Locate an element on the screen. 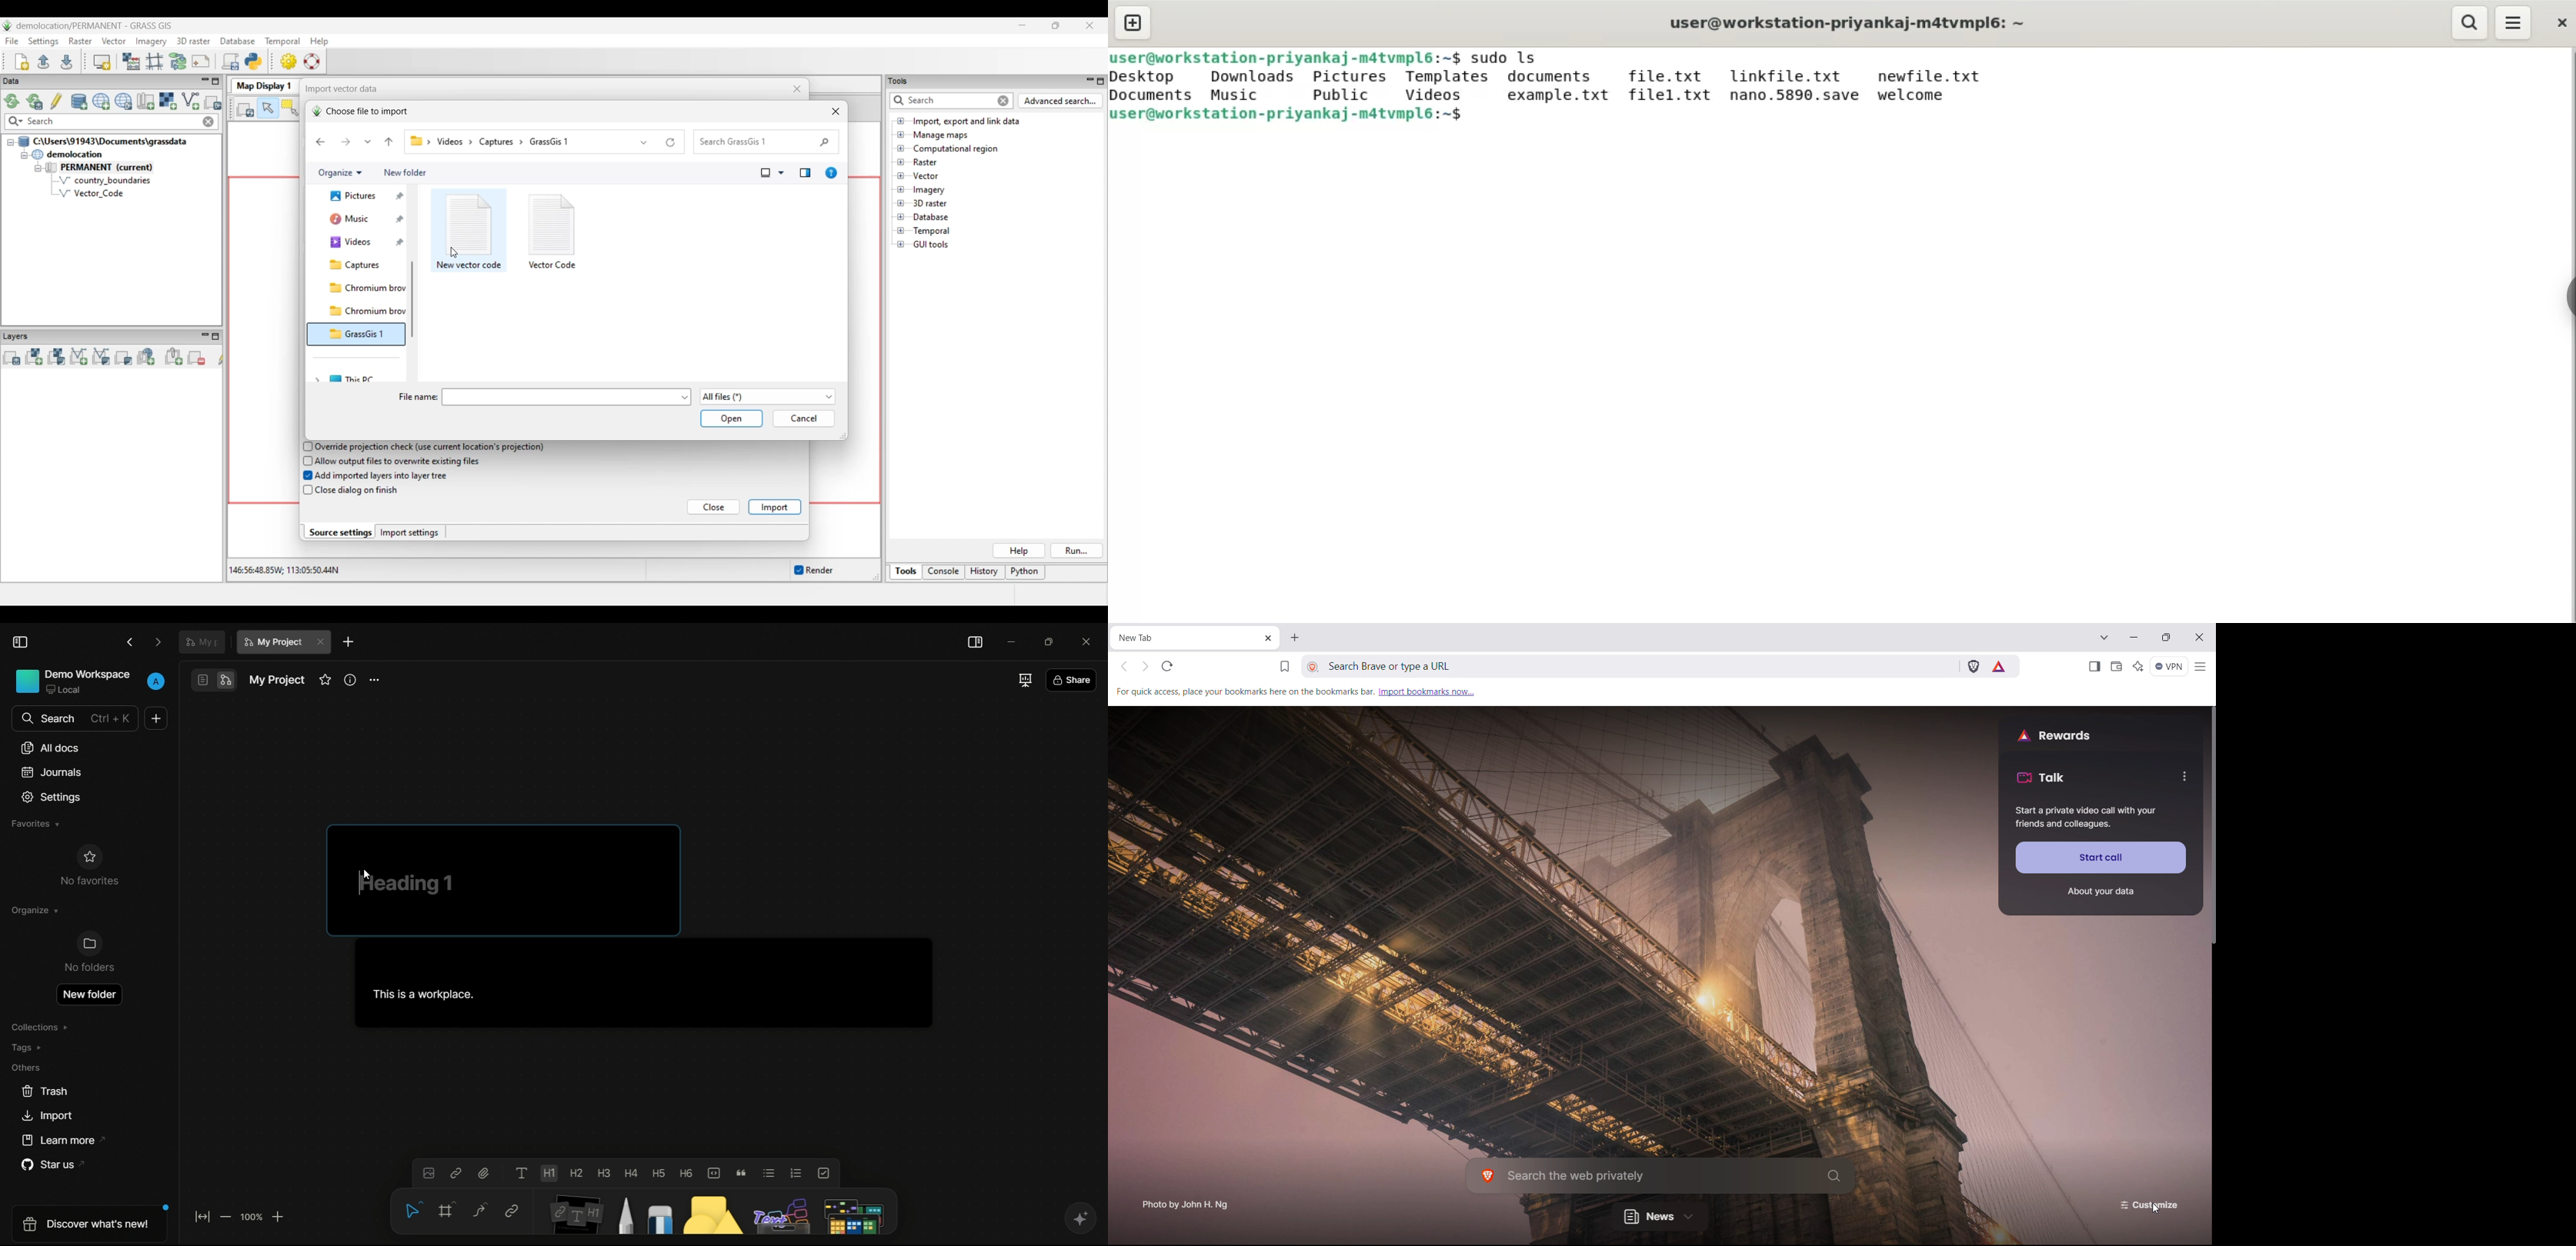 This screenshot has width=2576, height=1260. connector is located at coordinates (477, 1210).